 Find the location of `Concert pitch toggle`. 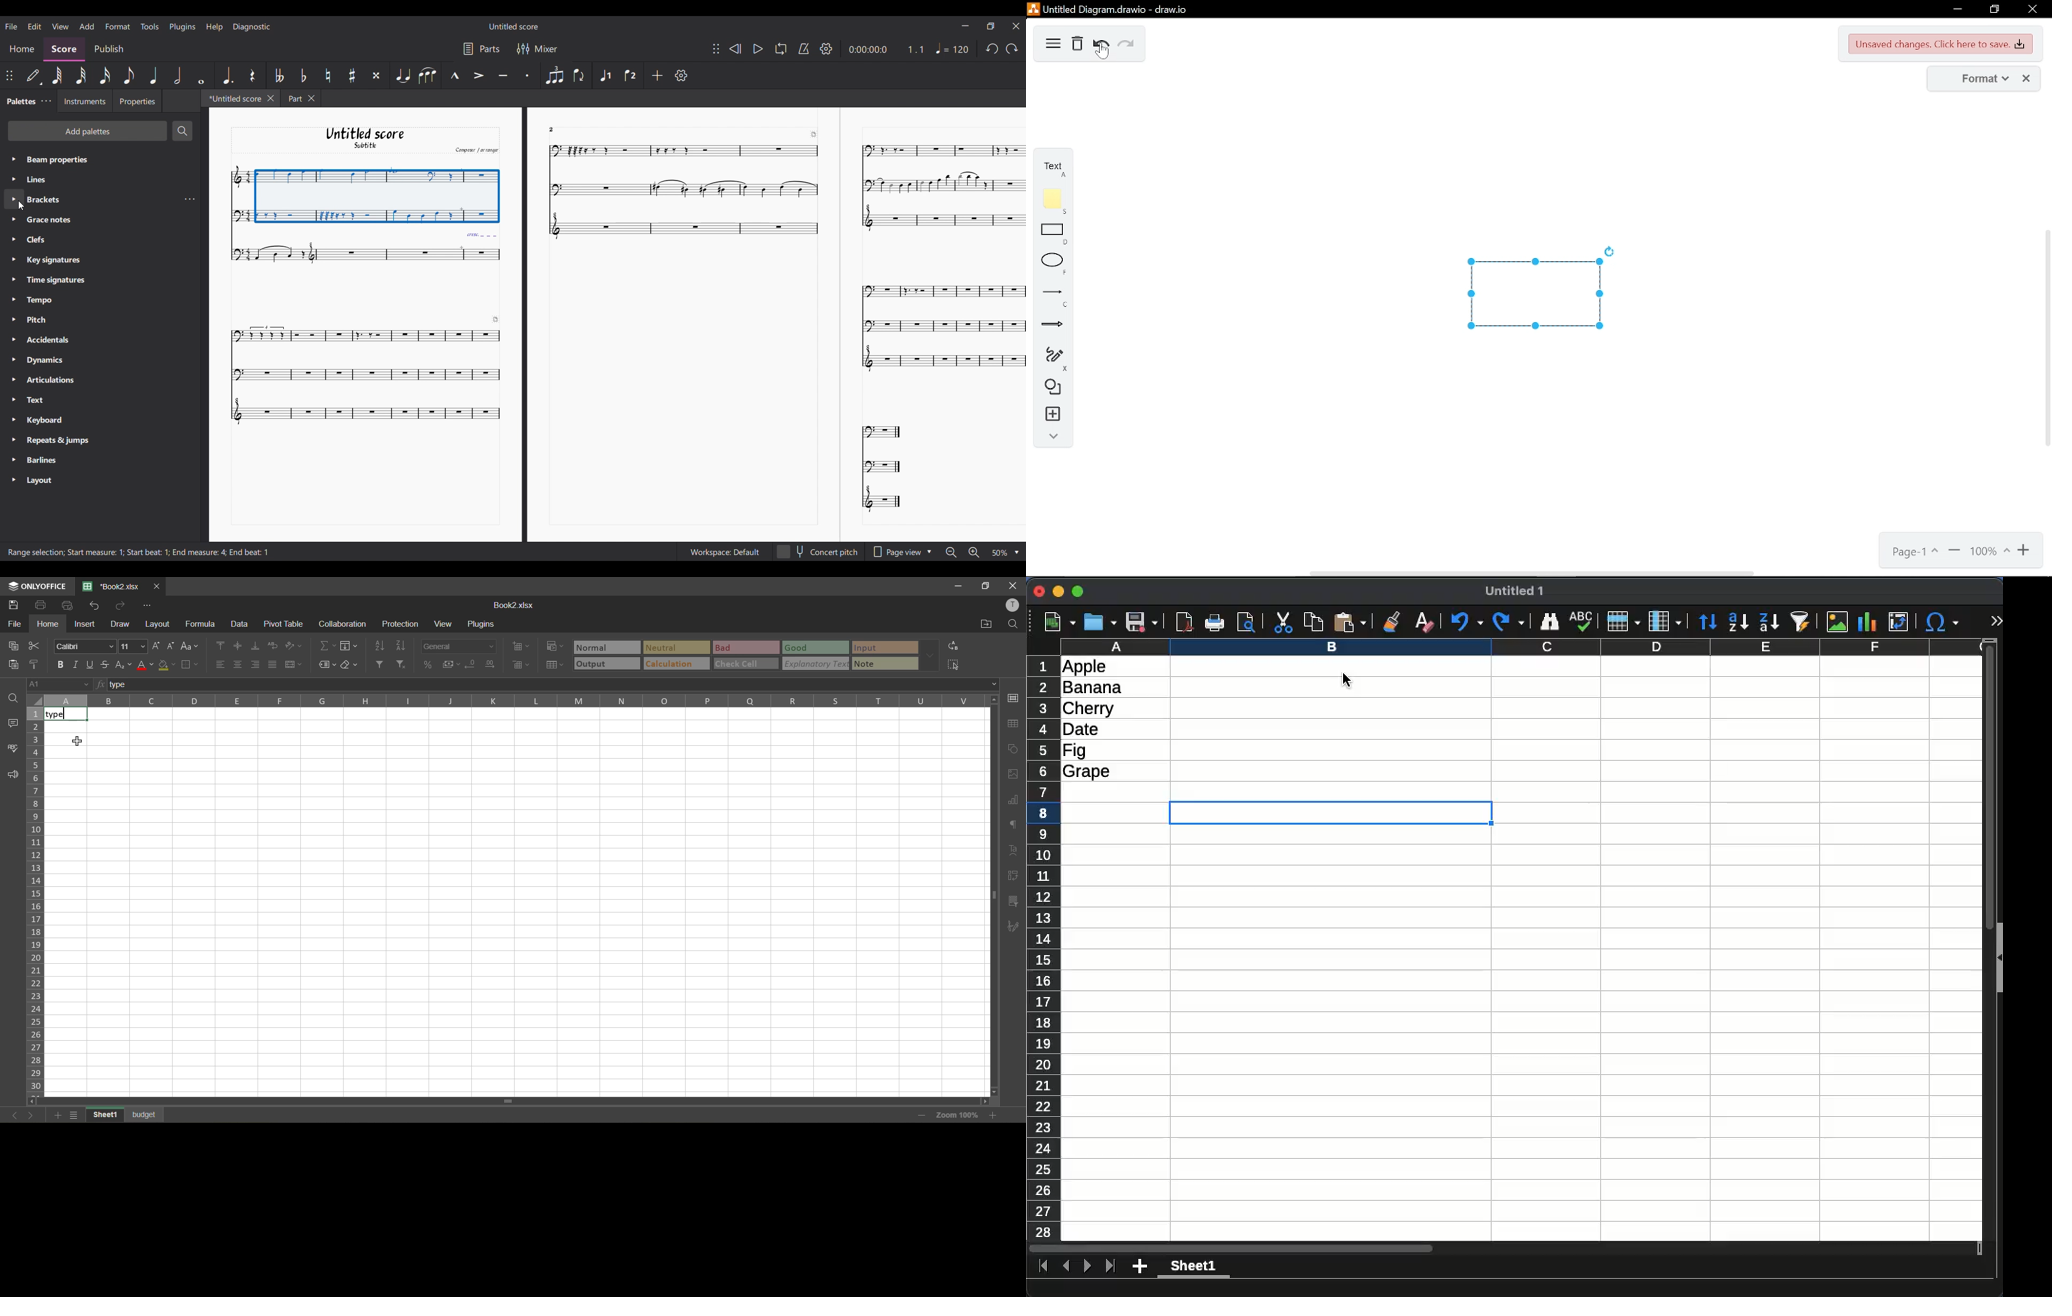

Concert pitch toggle is located at coordinates (818, 552).